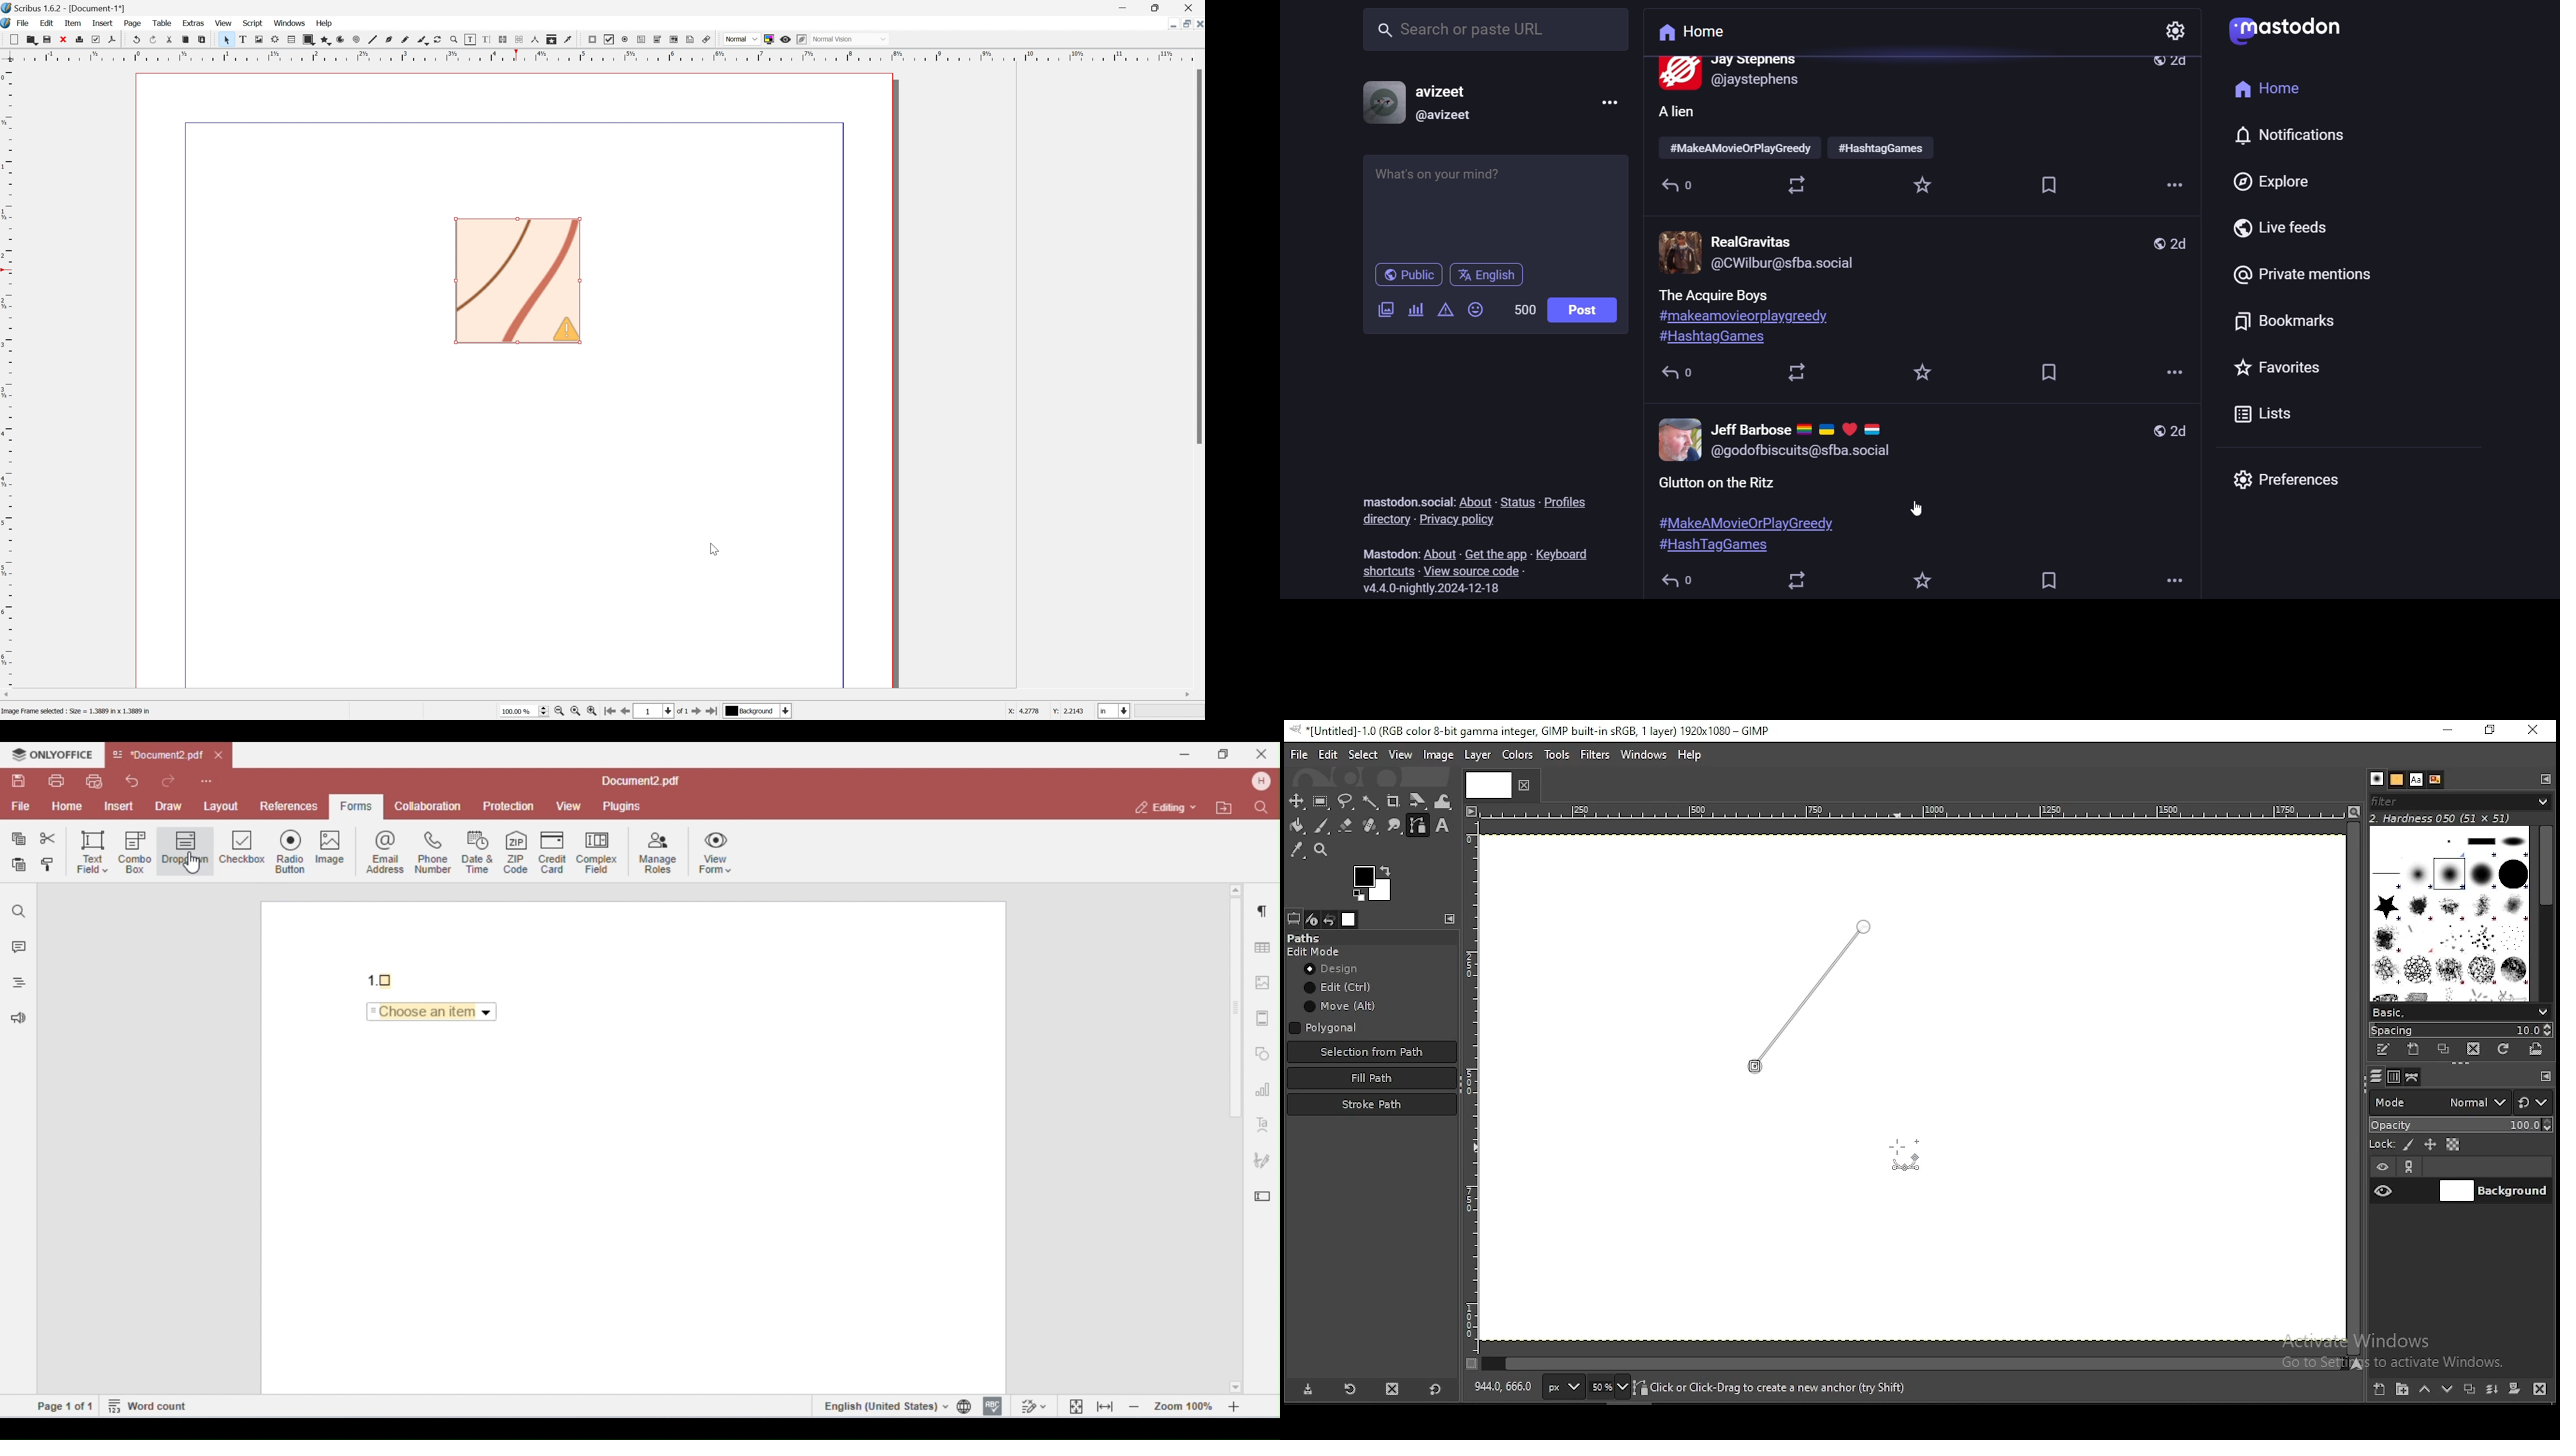  What do you see at coordinates (1457, 91) in the screenshot?
I see `name` at bounding box center [1457, 91].